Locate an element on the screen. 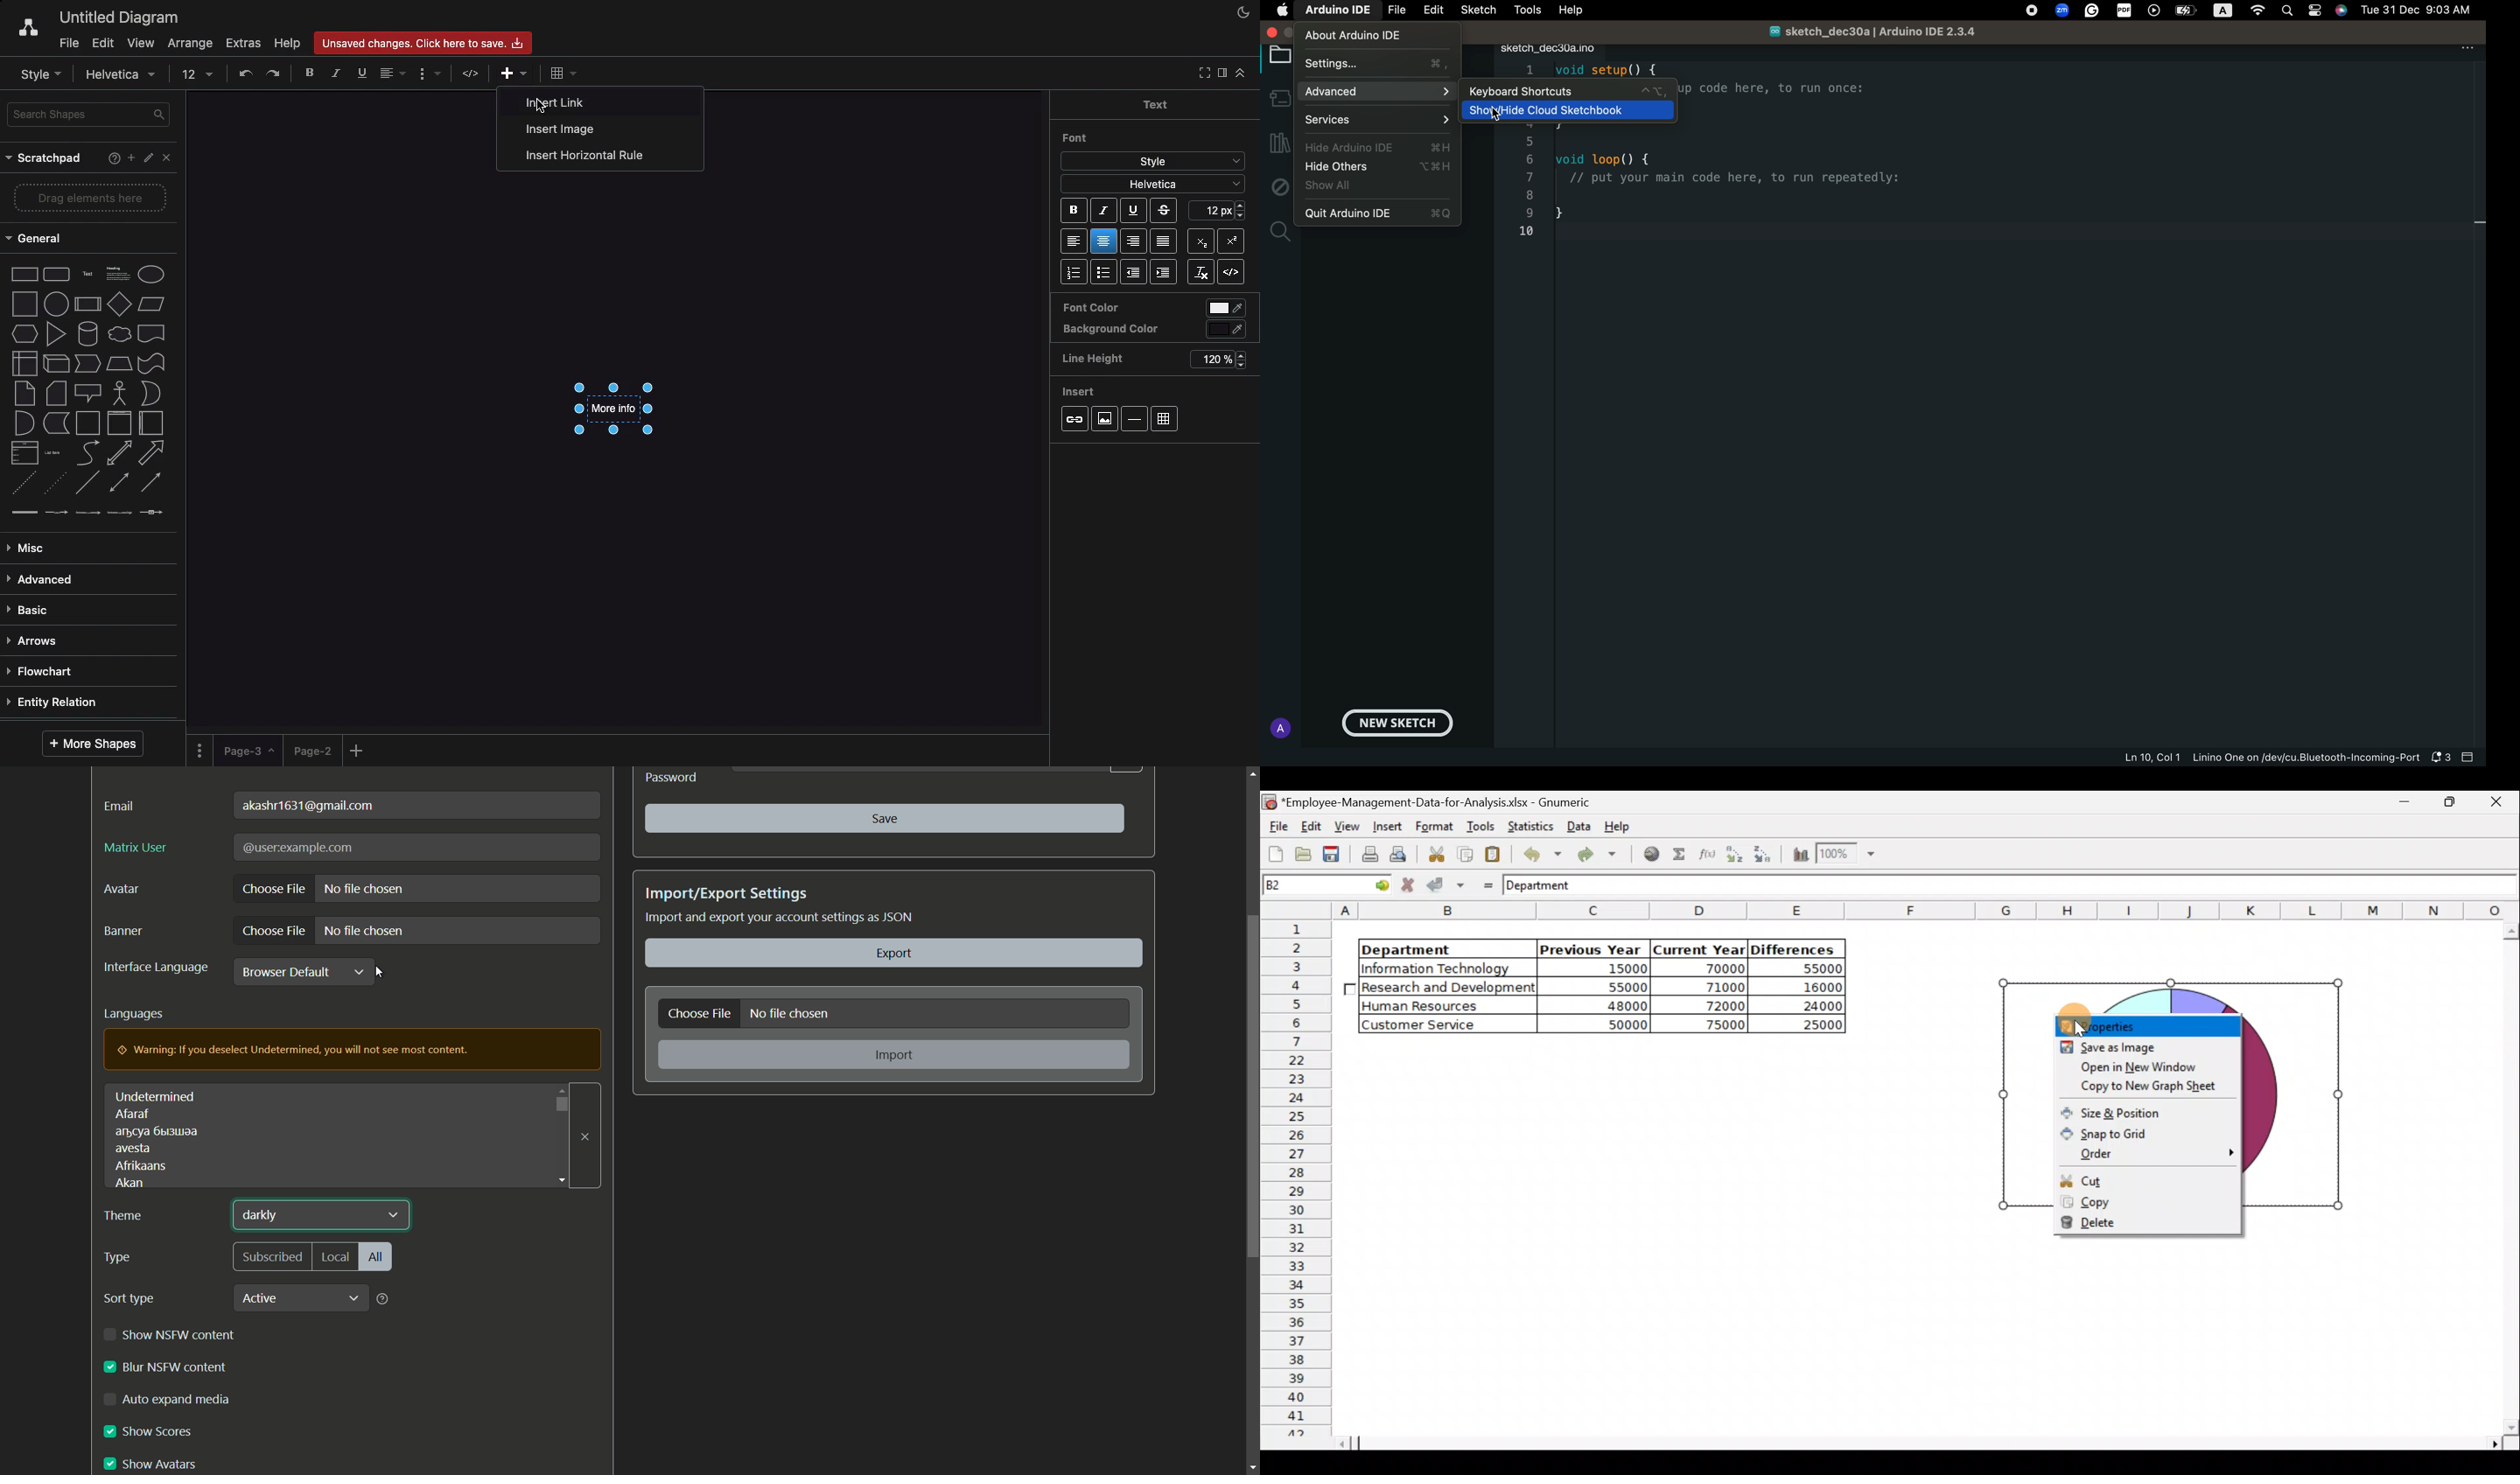  Unindent is located at coordinates (1136, 272).